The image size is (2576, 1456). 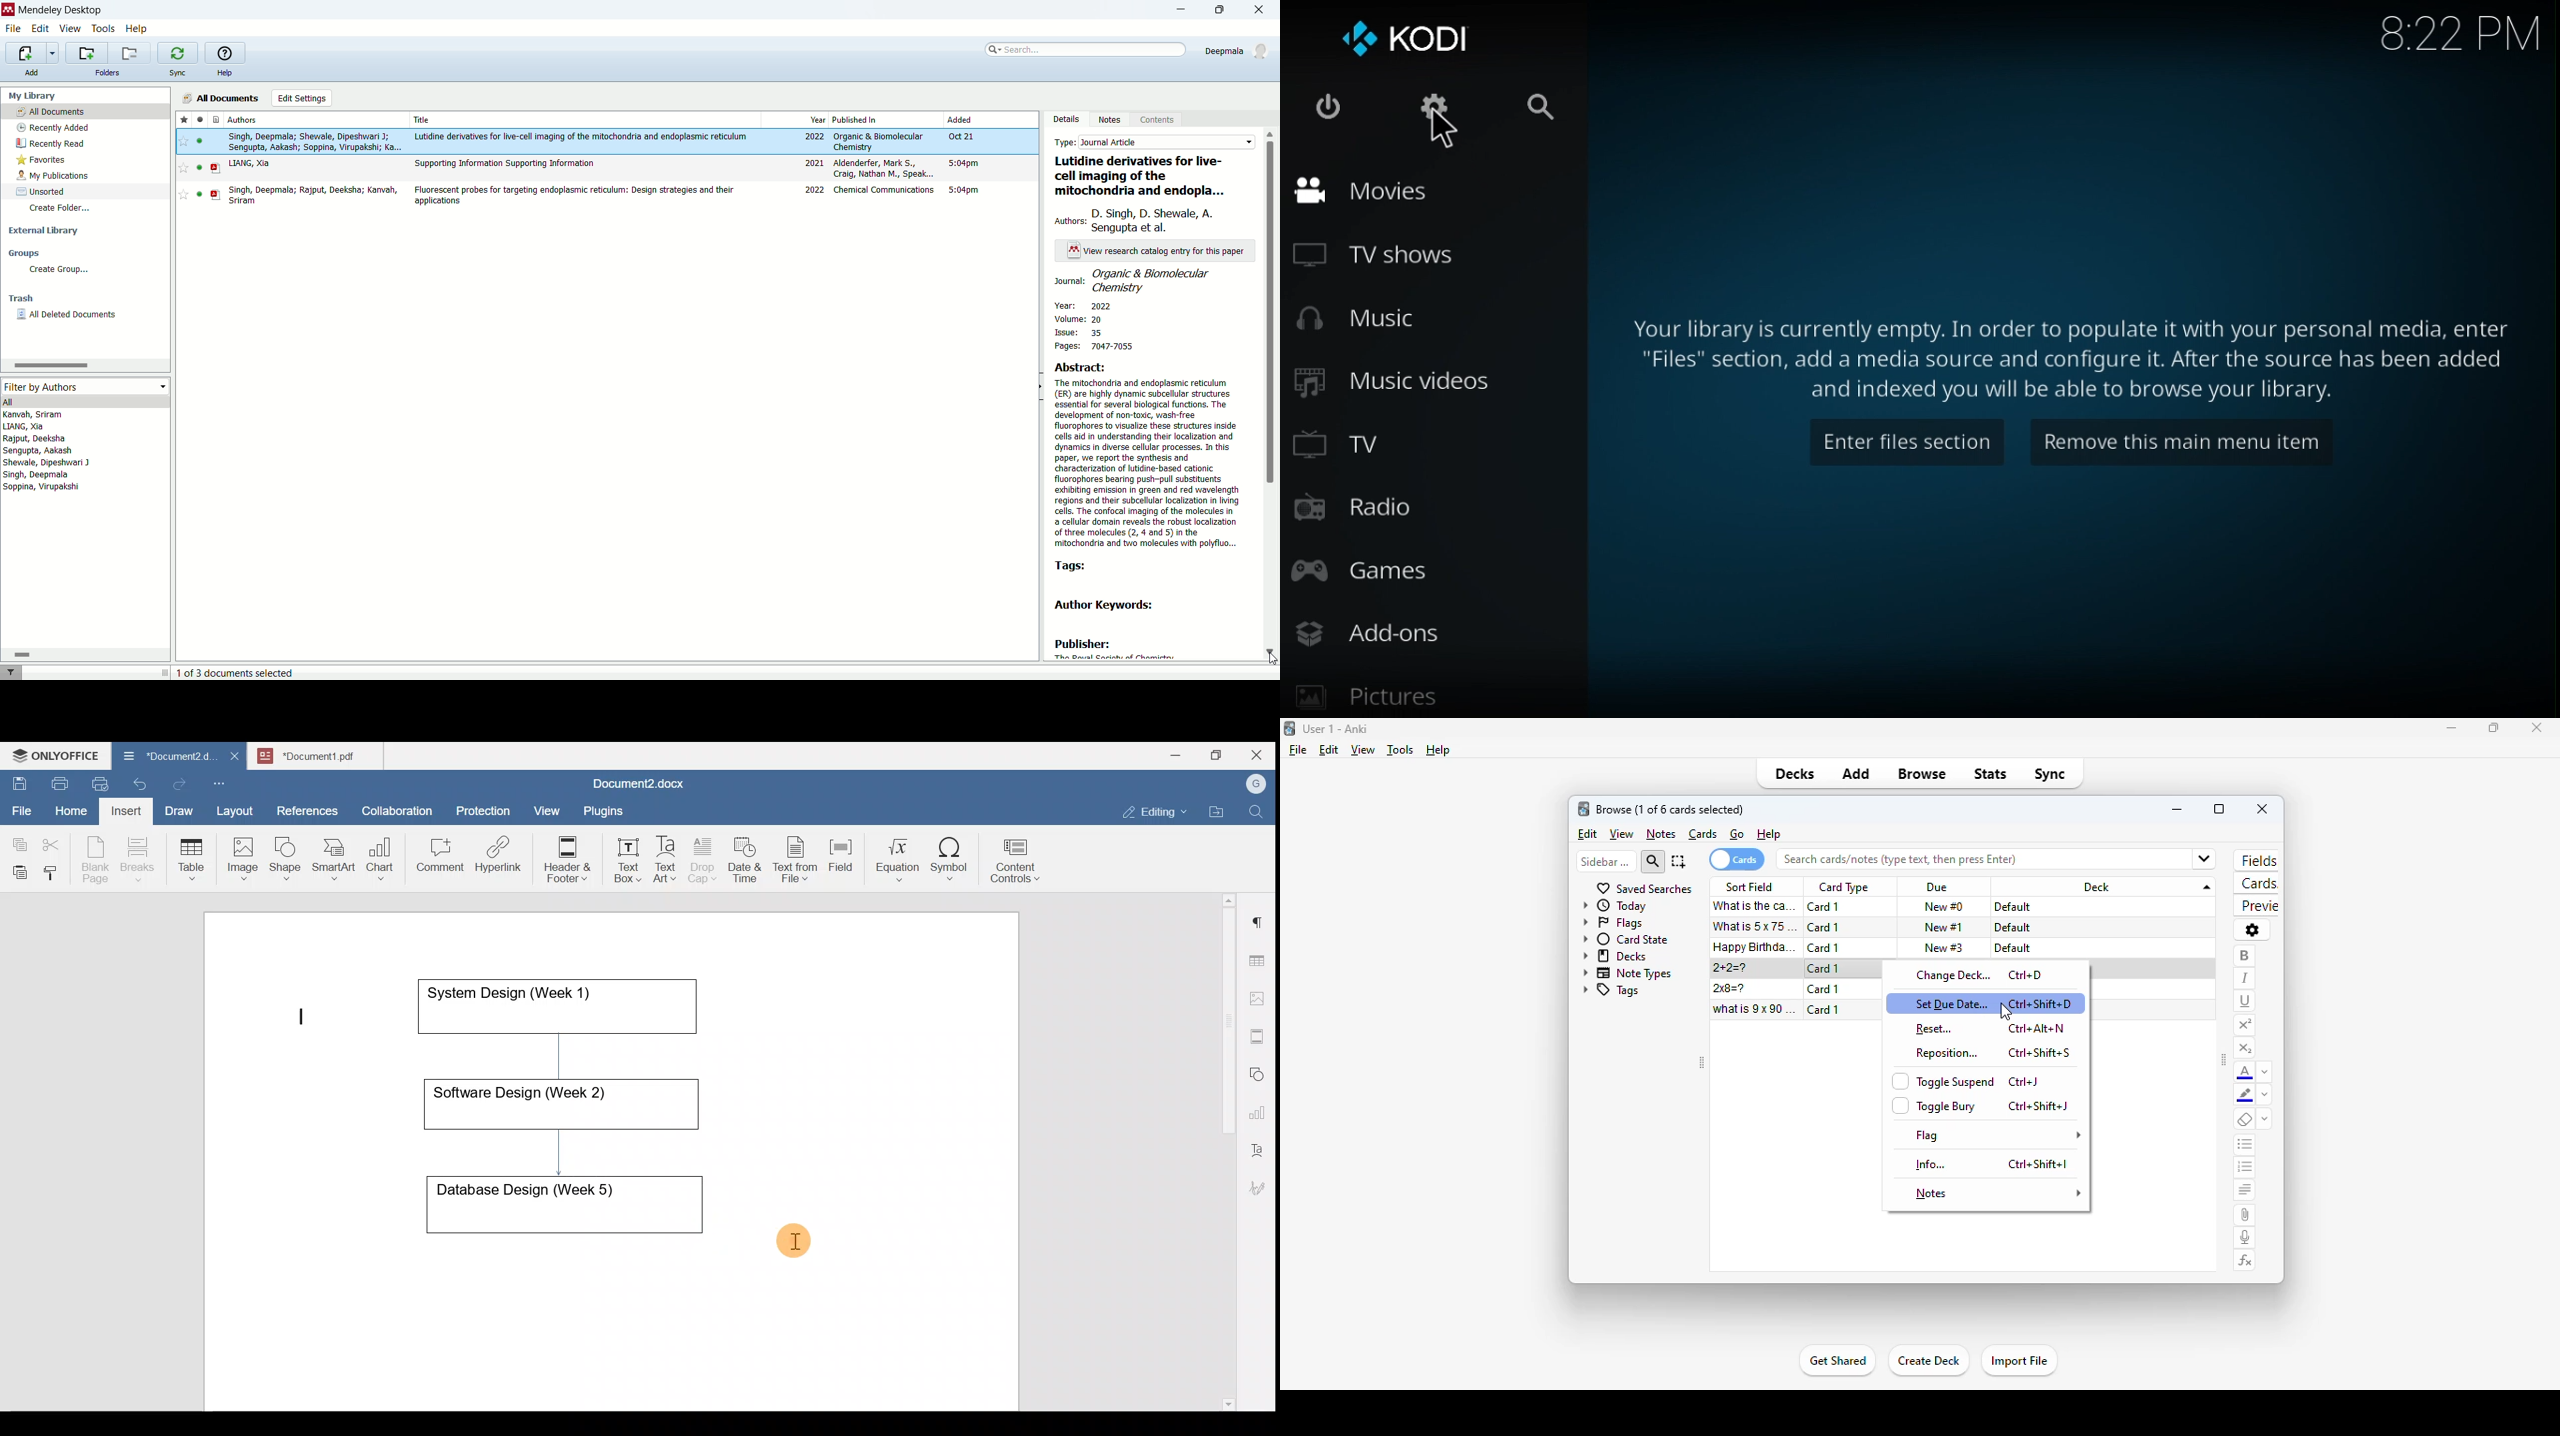 I want to click on new #3, so click(x=1944, y=948).